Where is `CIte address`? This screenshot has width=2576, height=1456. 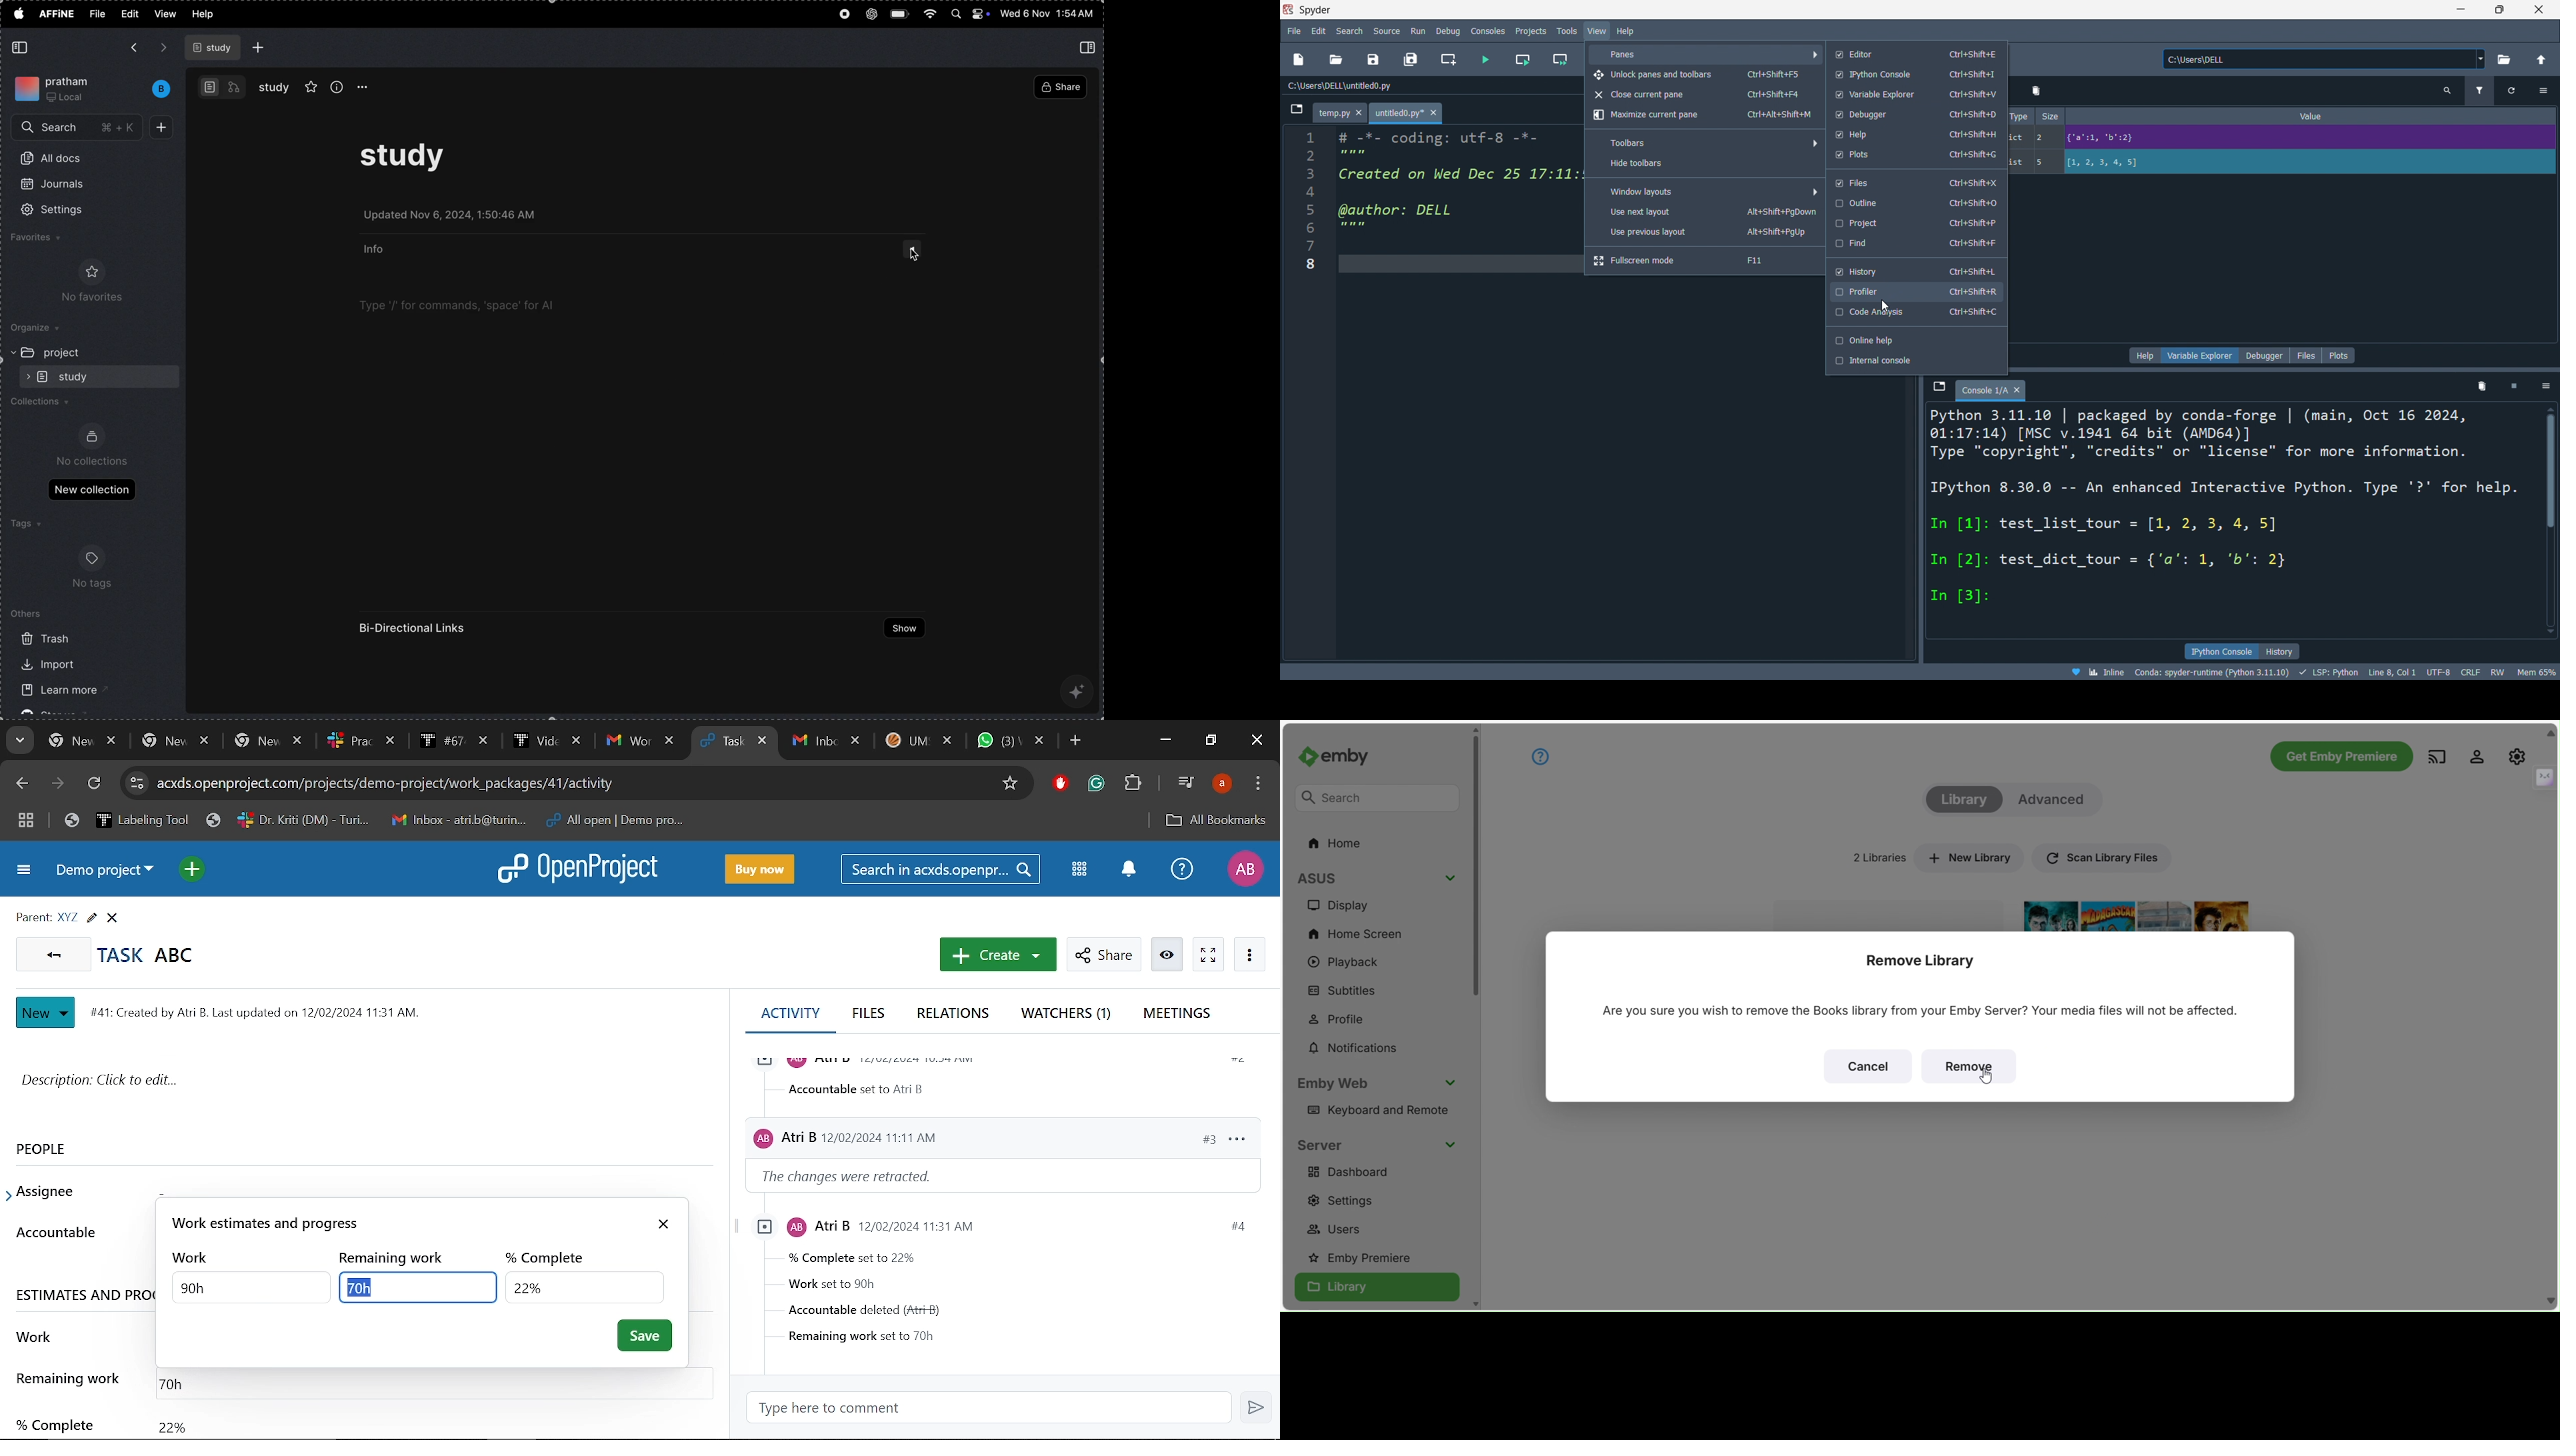
CIte address is located at coordinates (571, 782).